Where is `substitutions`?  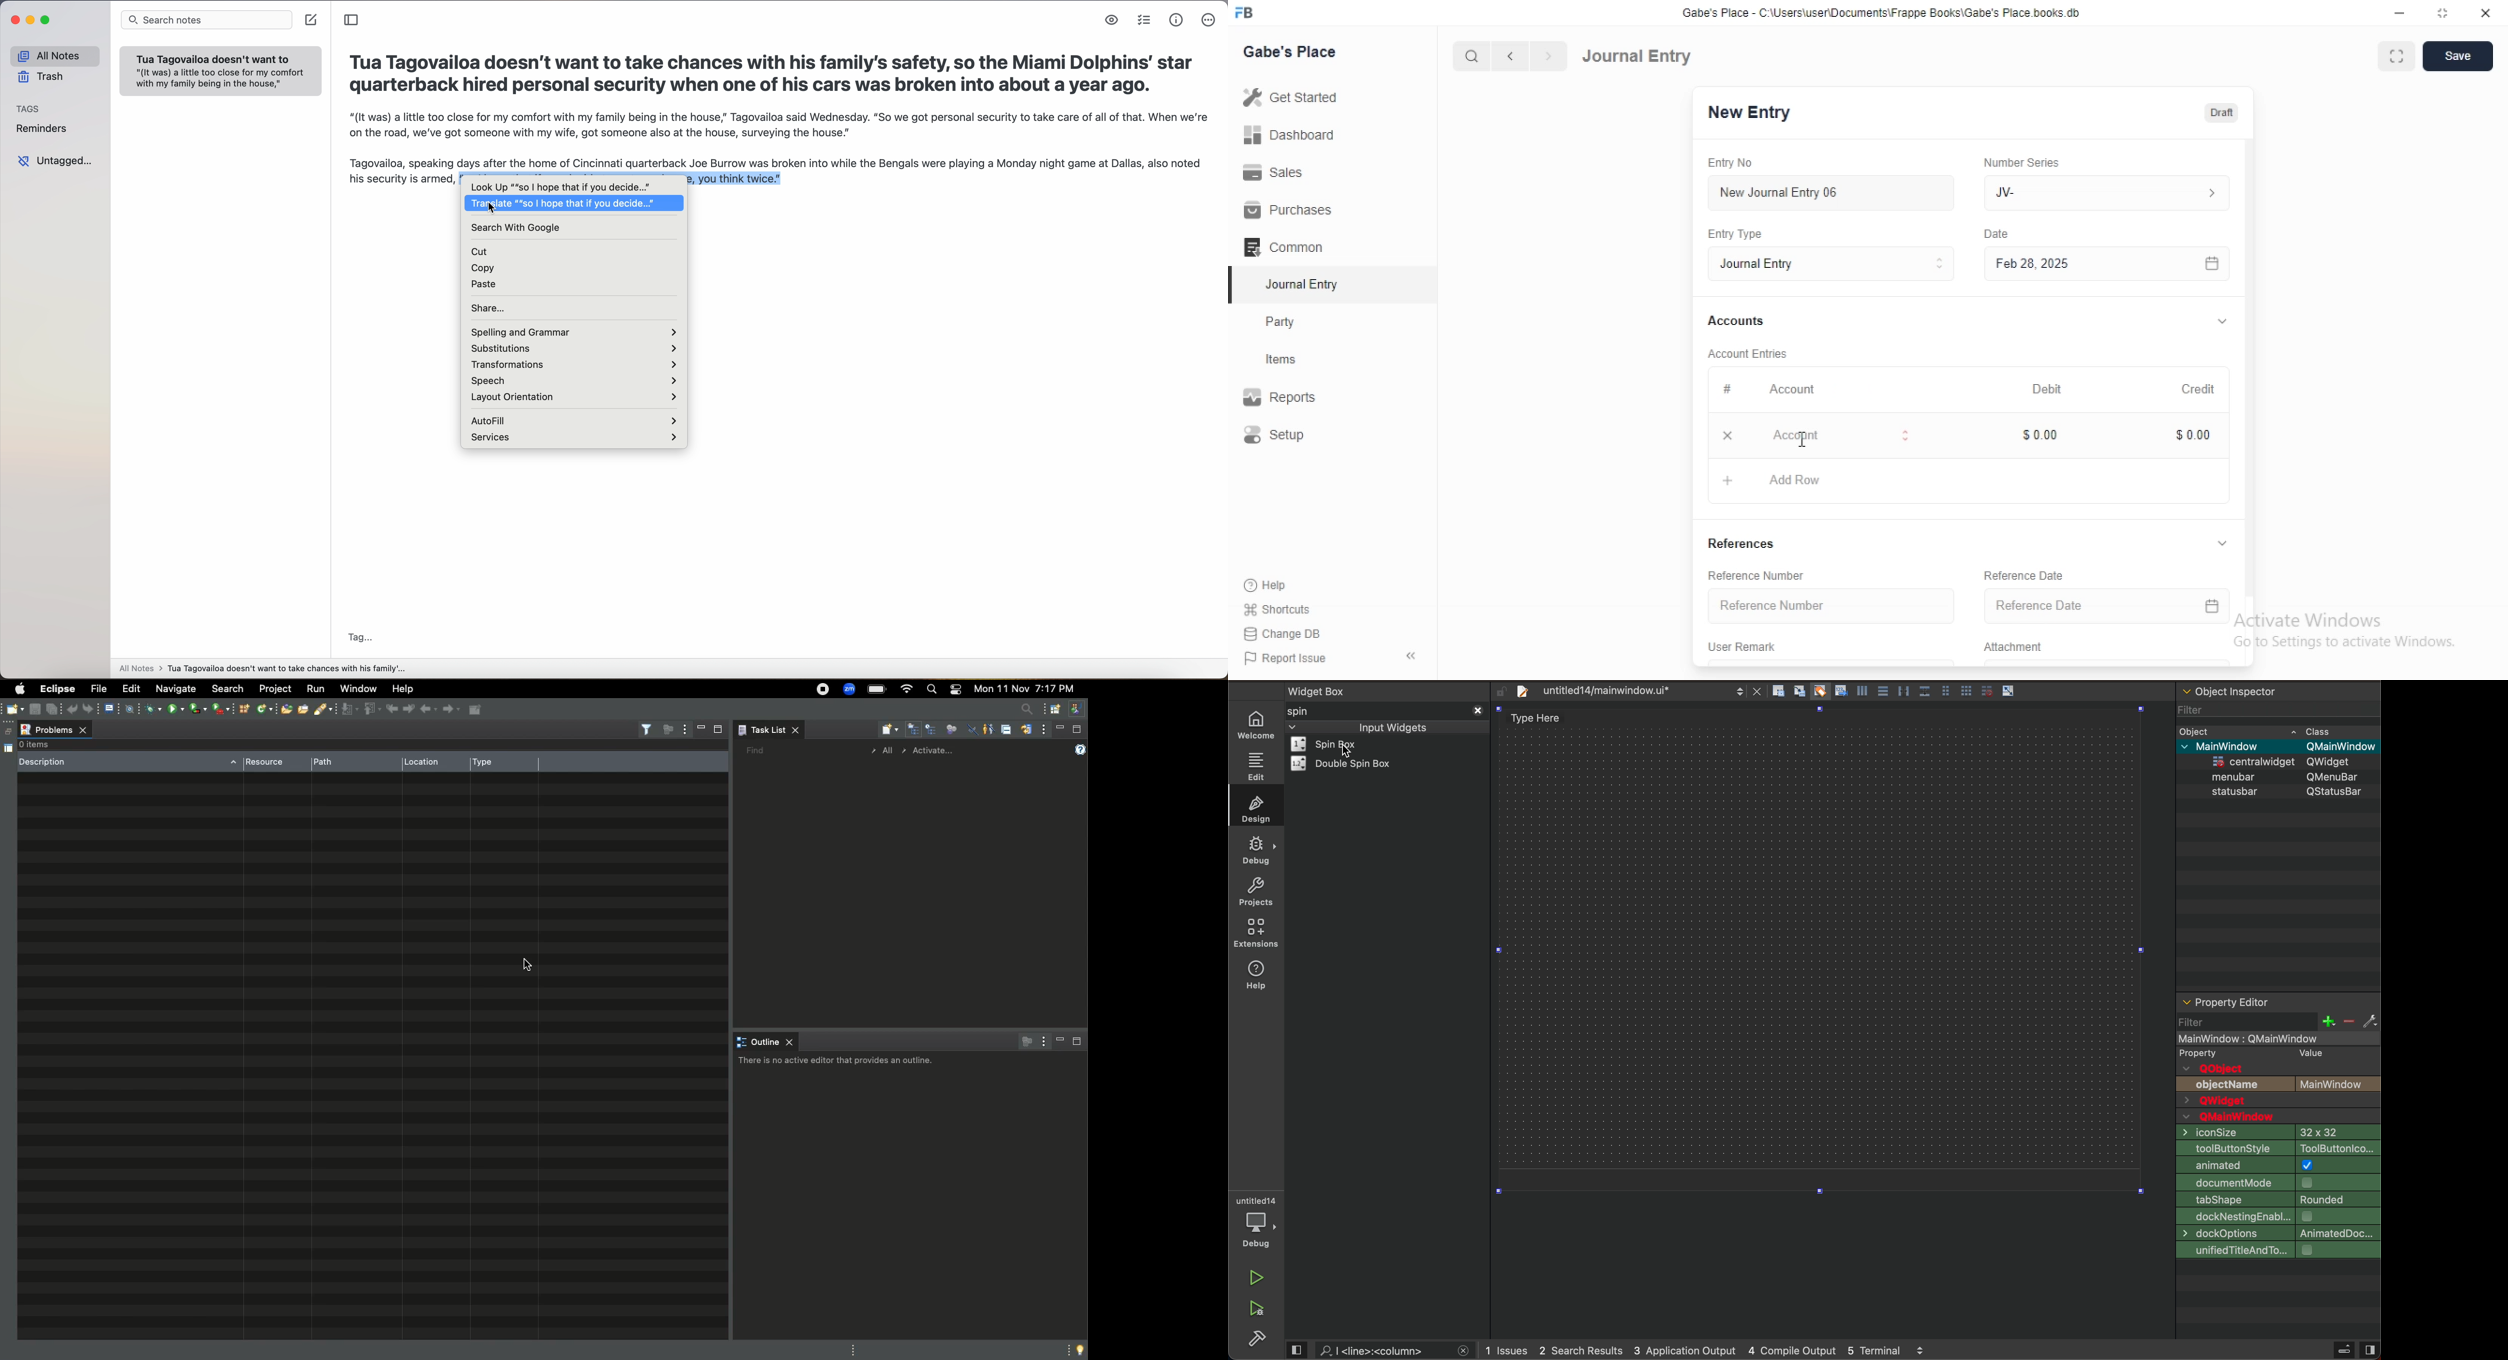
substitutions is located at coordinates (573, 350).